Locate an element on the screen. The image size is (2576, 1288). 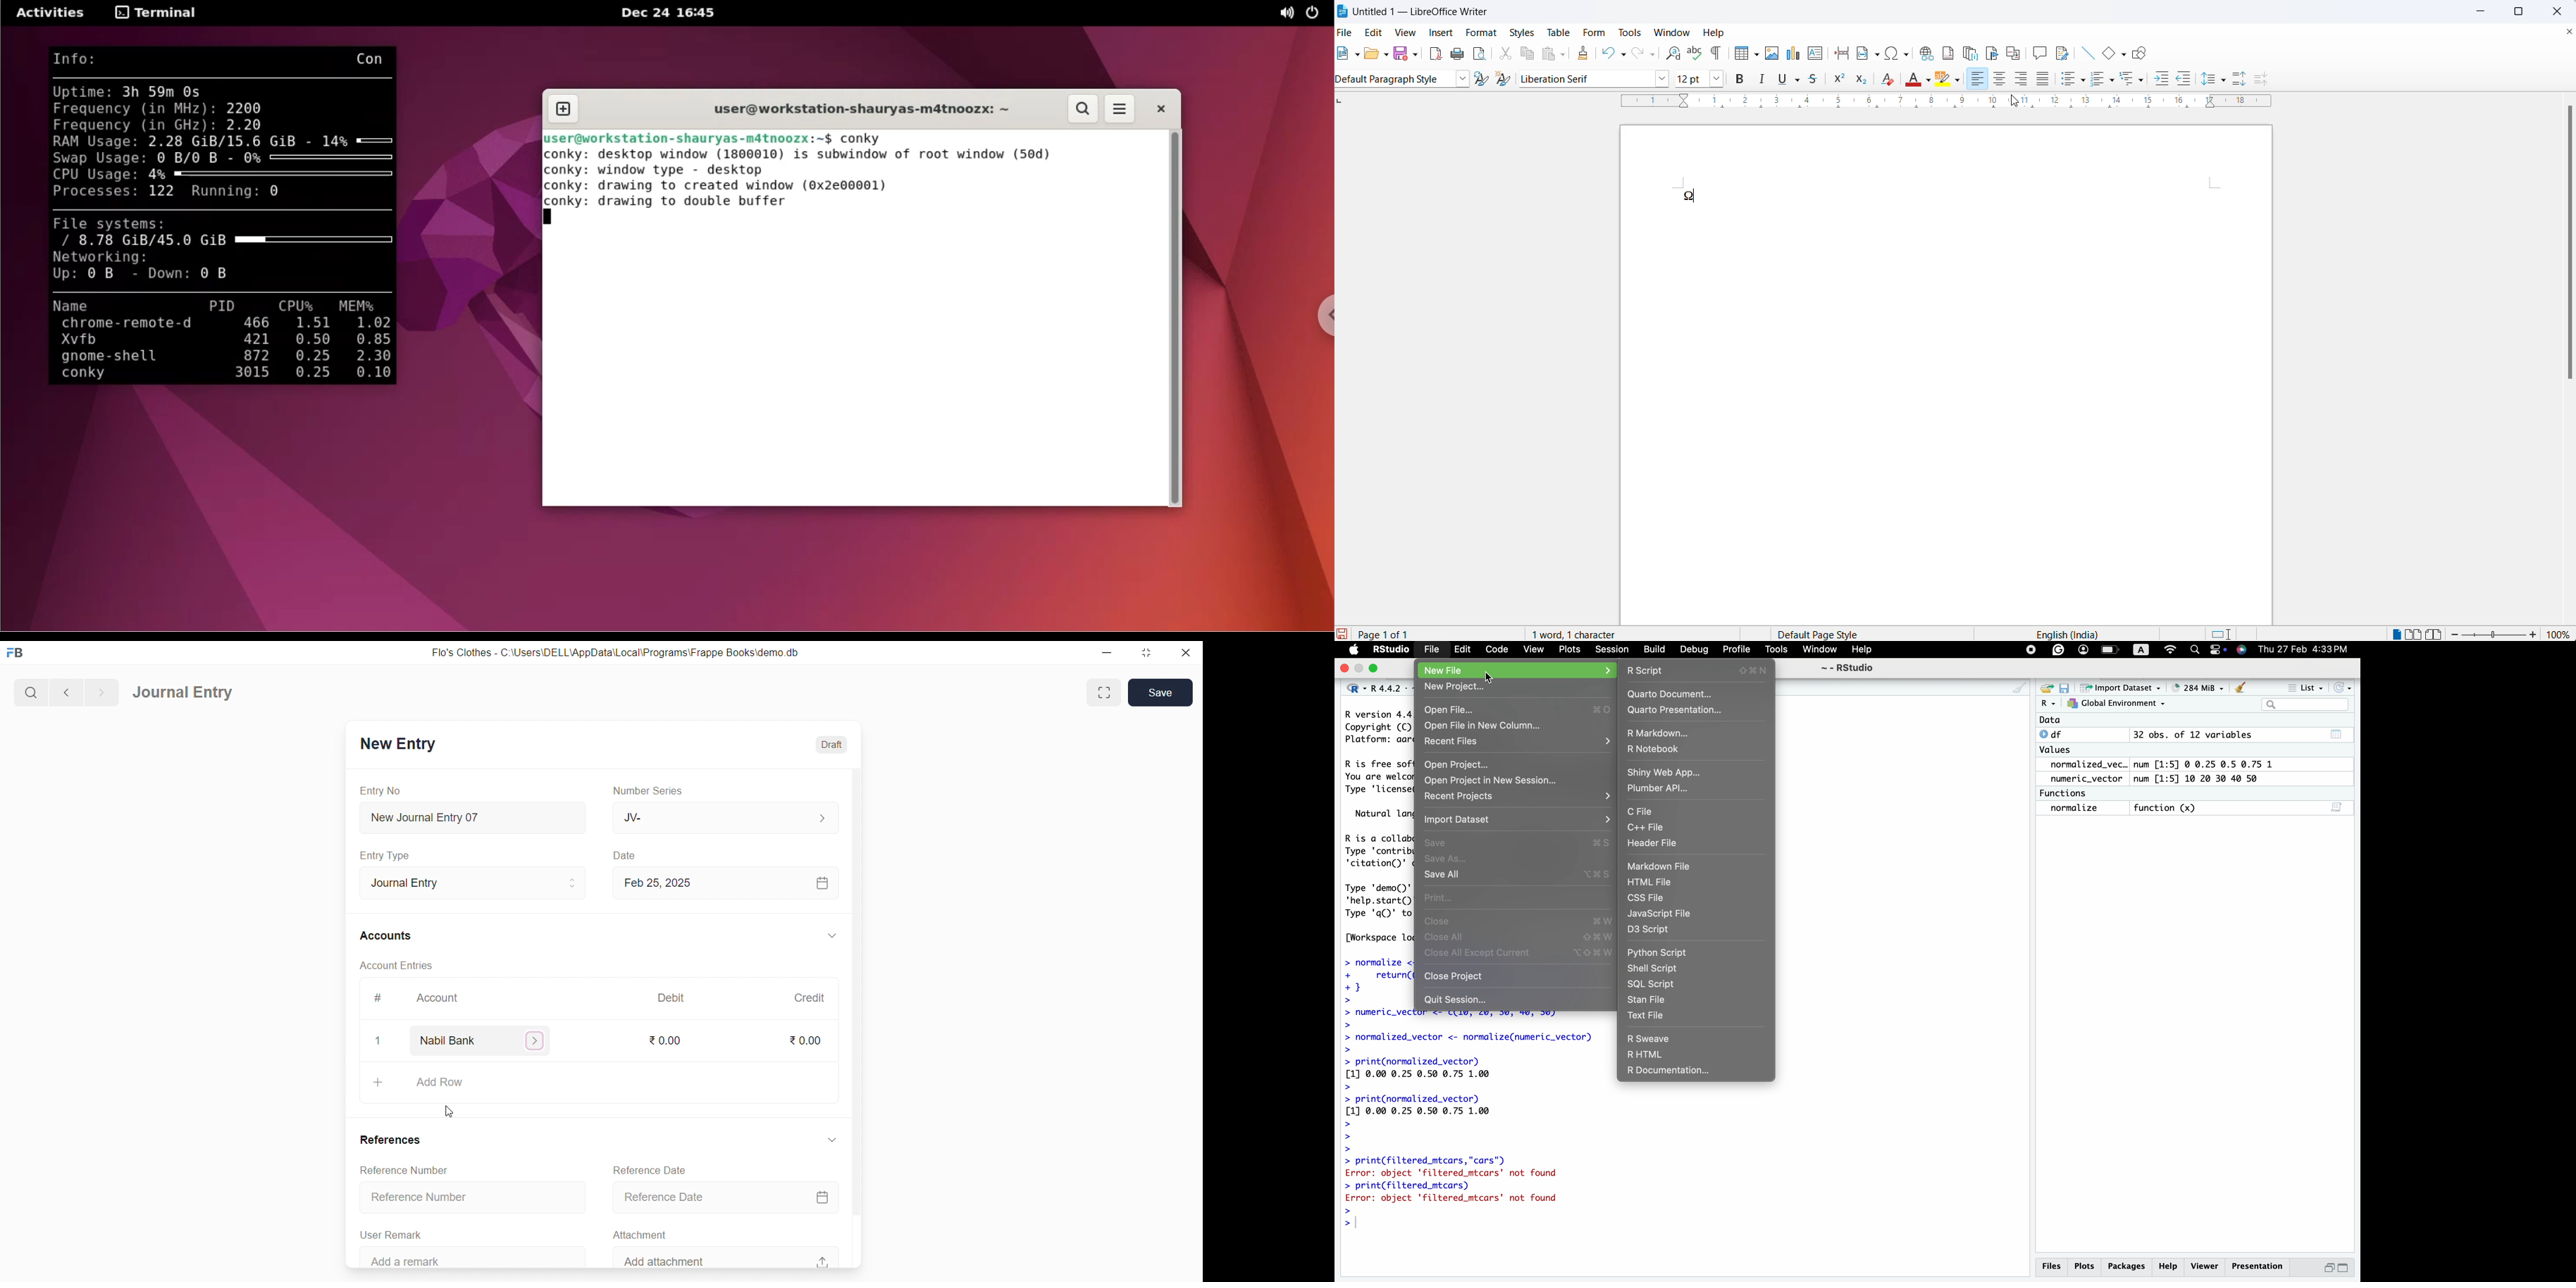
Header File is located at coordinates (1654, 844).